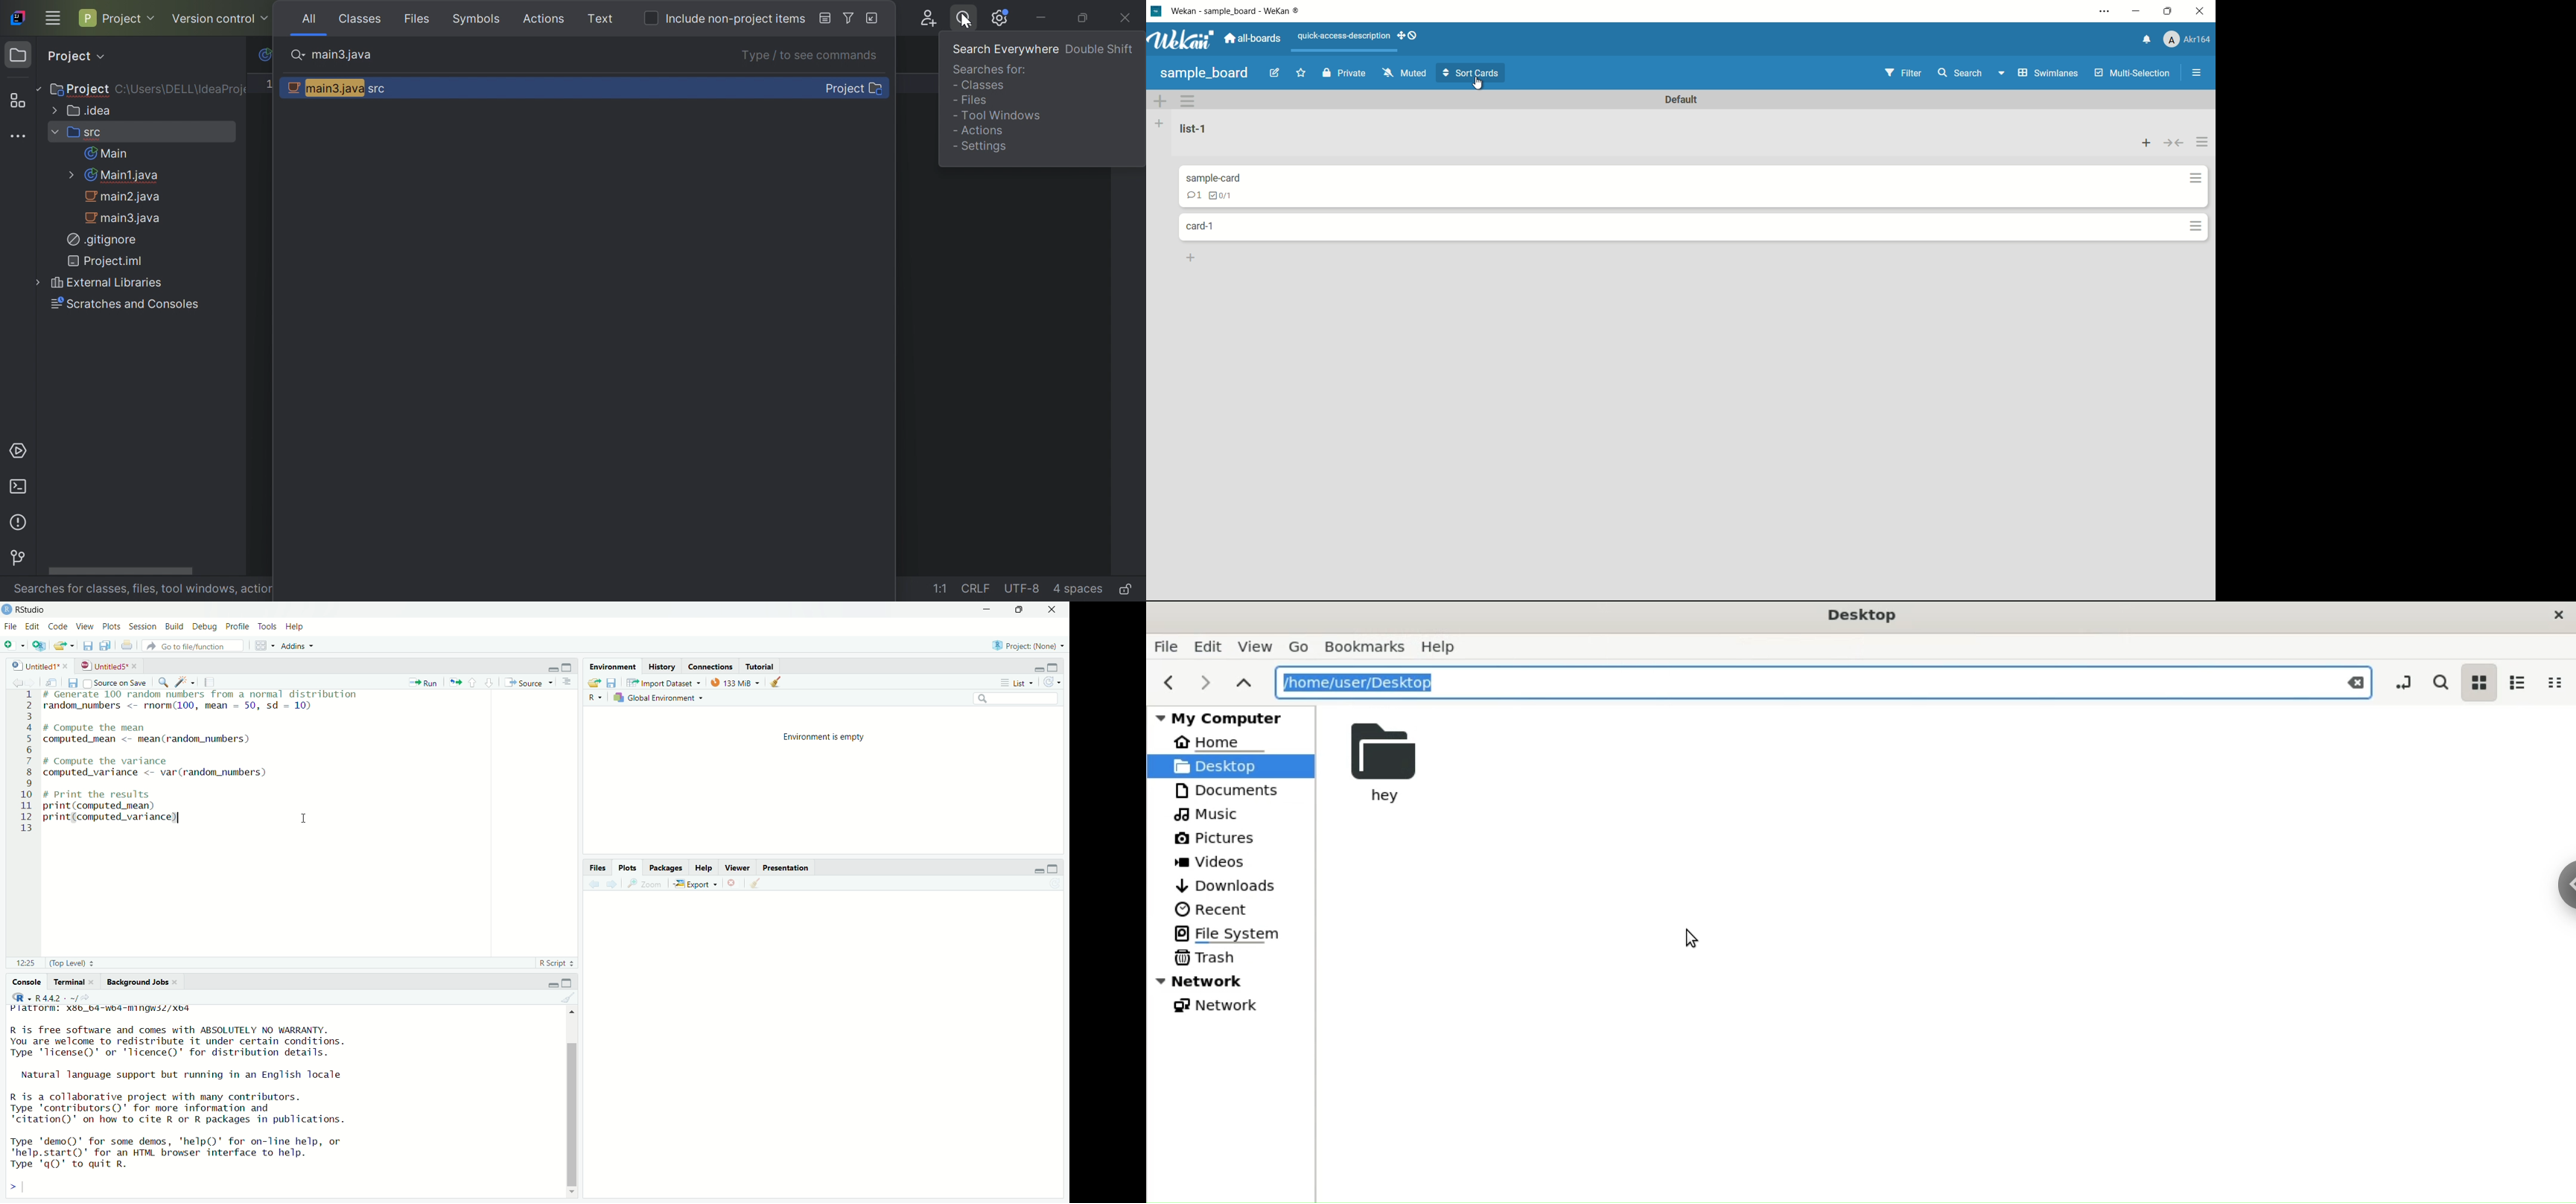 The image size is (2576, 1204). I want to click on select language, so click(594, 698).